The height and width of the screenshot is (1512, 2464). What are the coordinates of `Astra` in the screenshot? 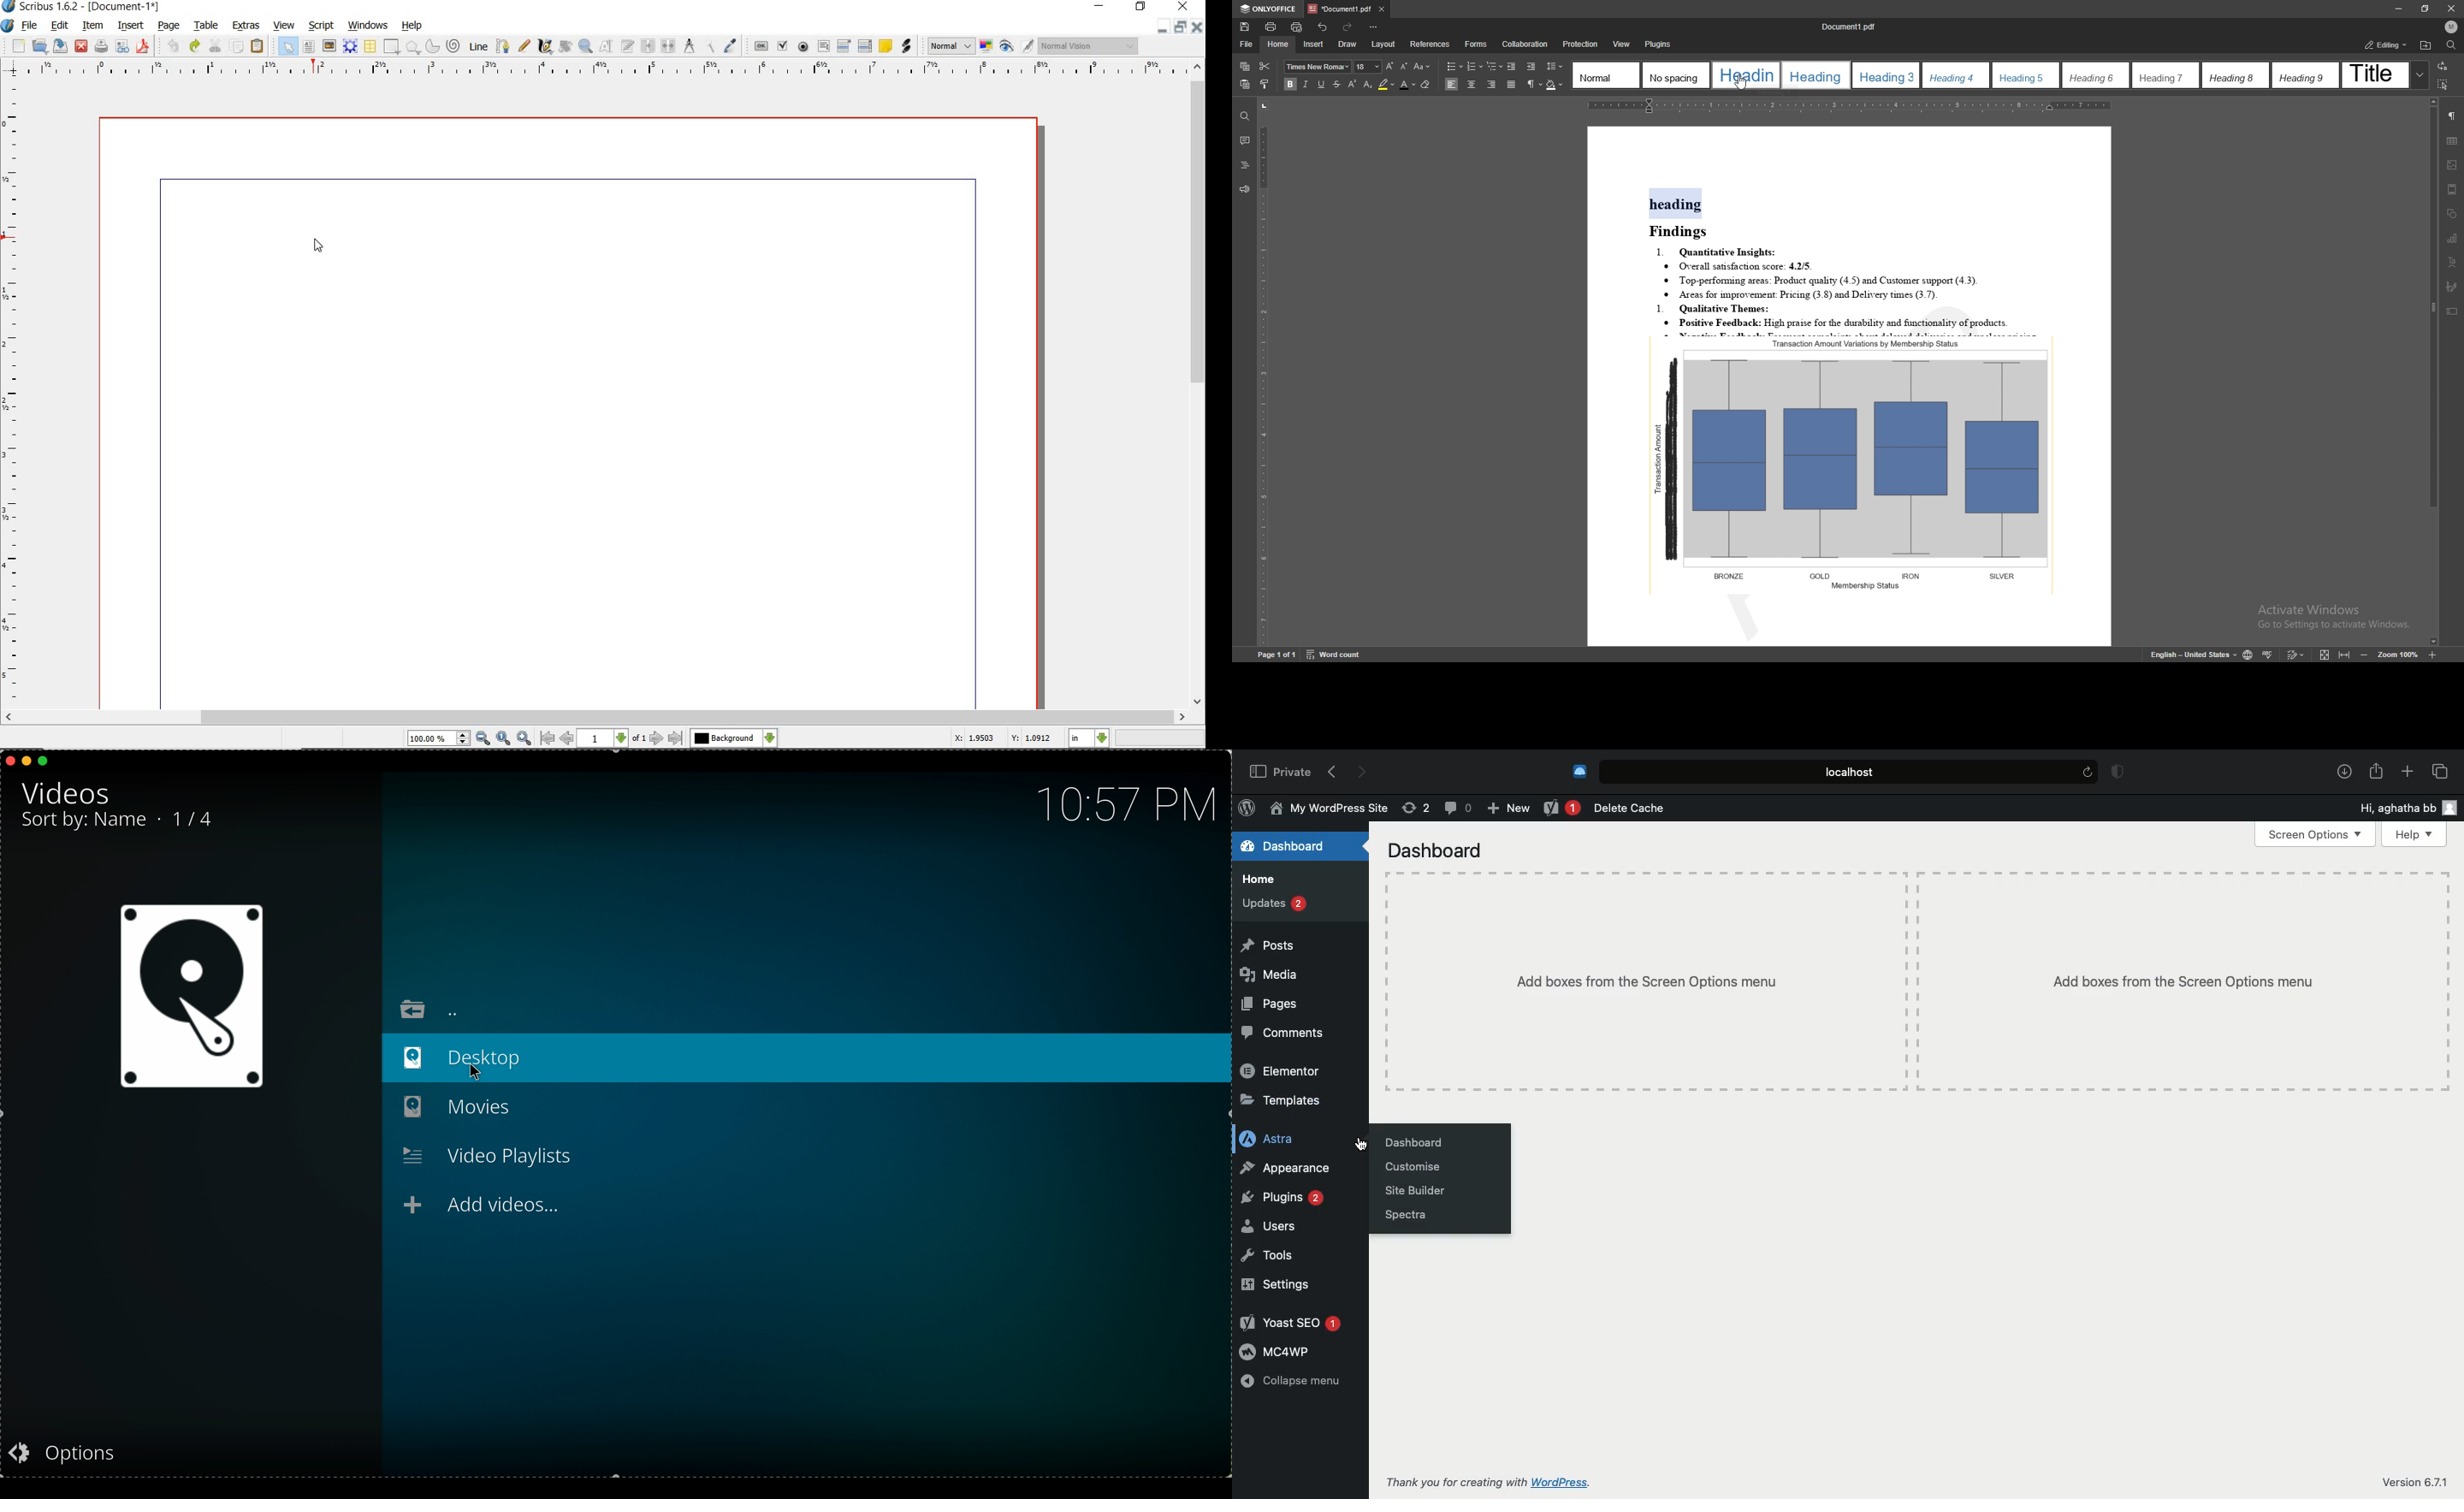 It's located at (1270, 1140).